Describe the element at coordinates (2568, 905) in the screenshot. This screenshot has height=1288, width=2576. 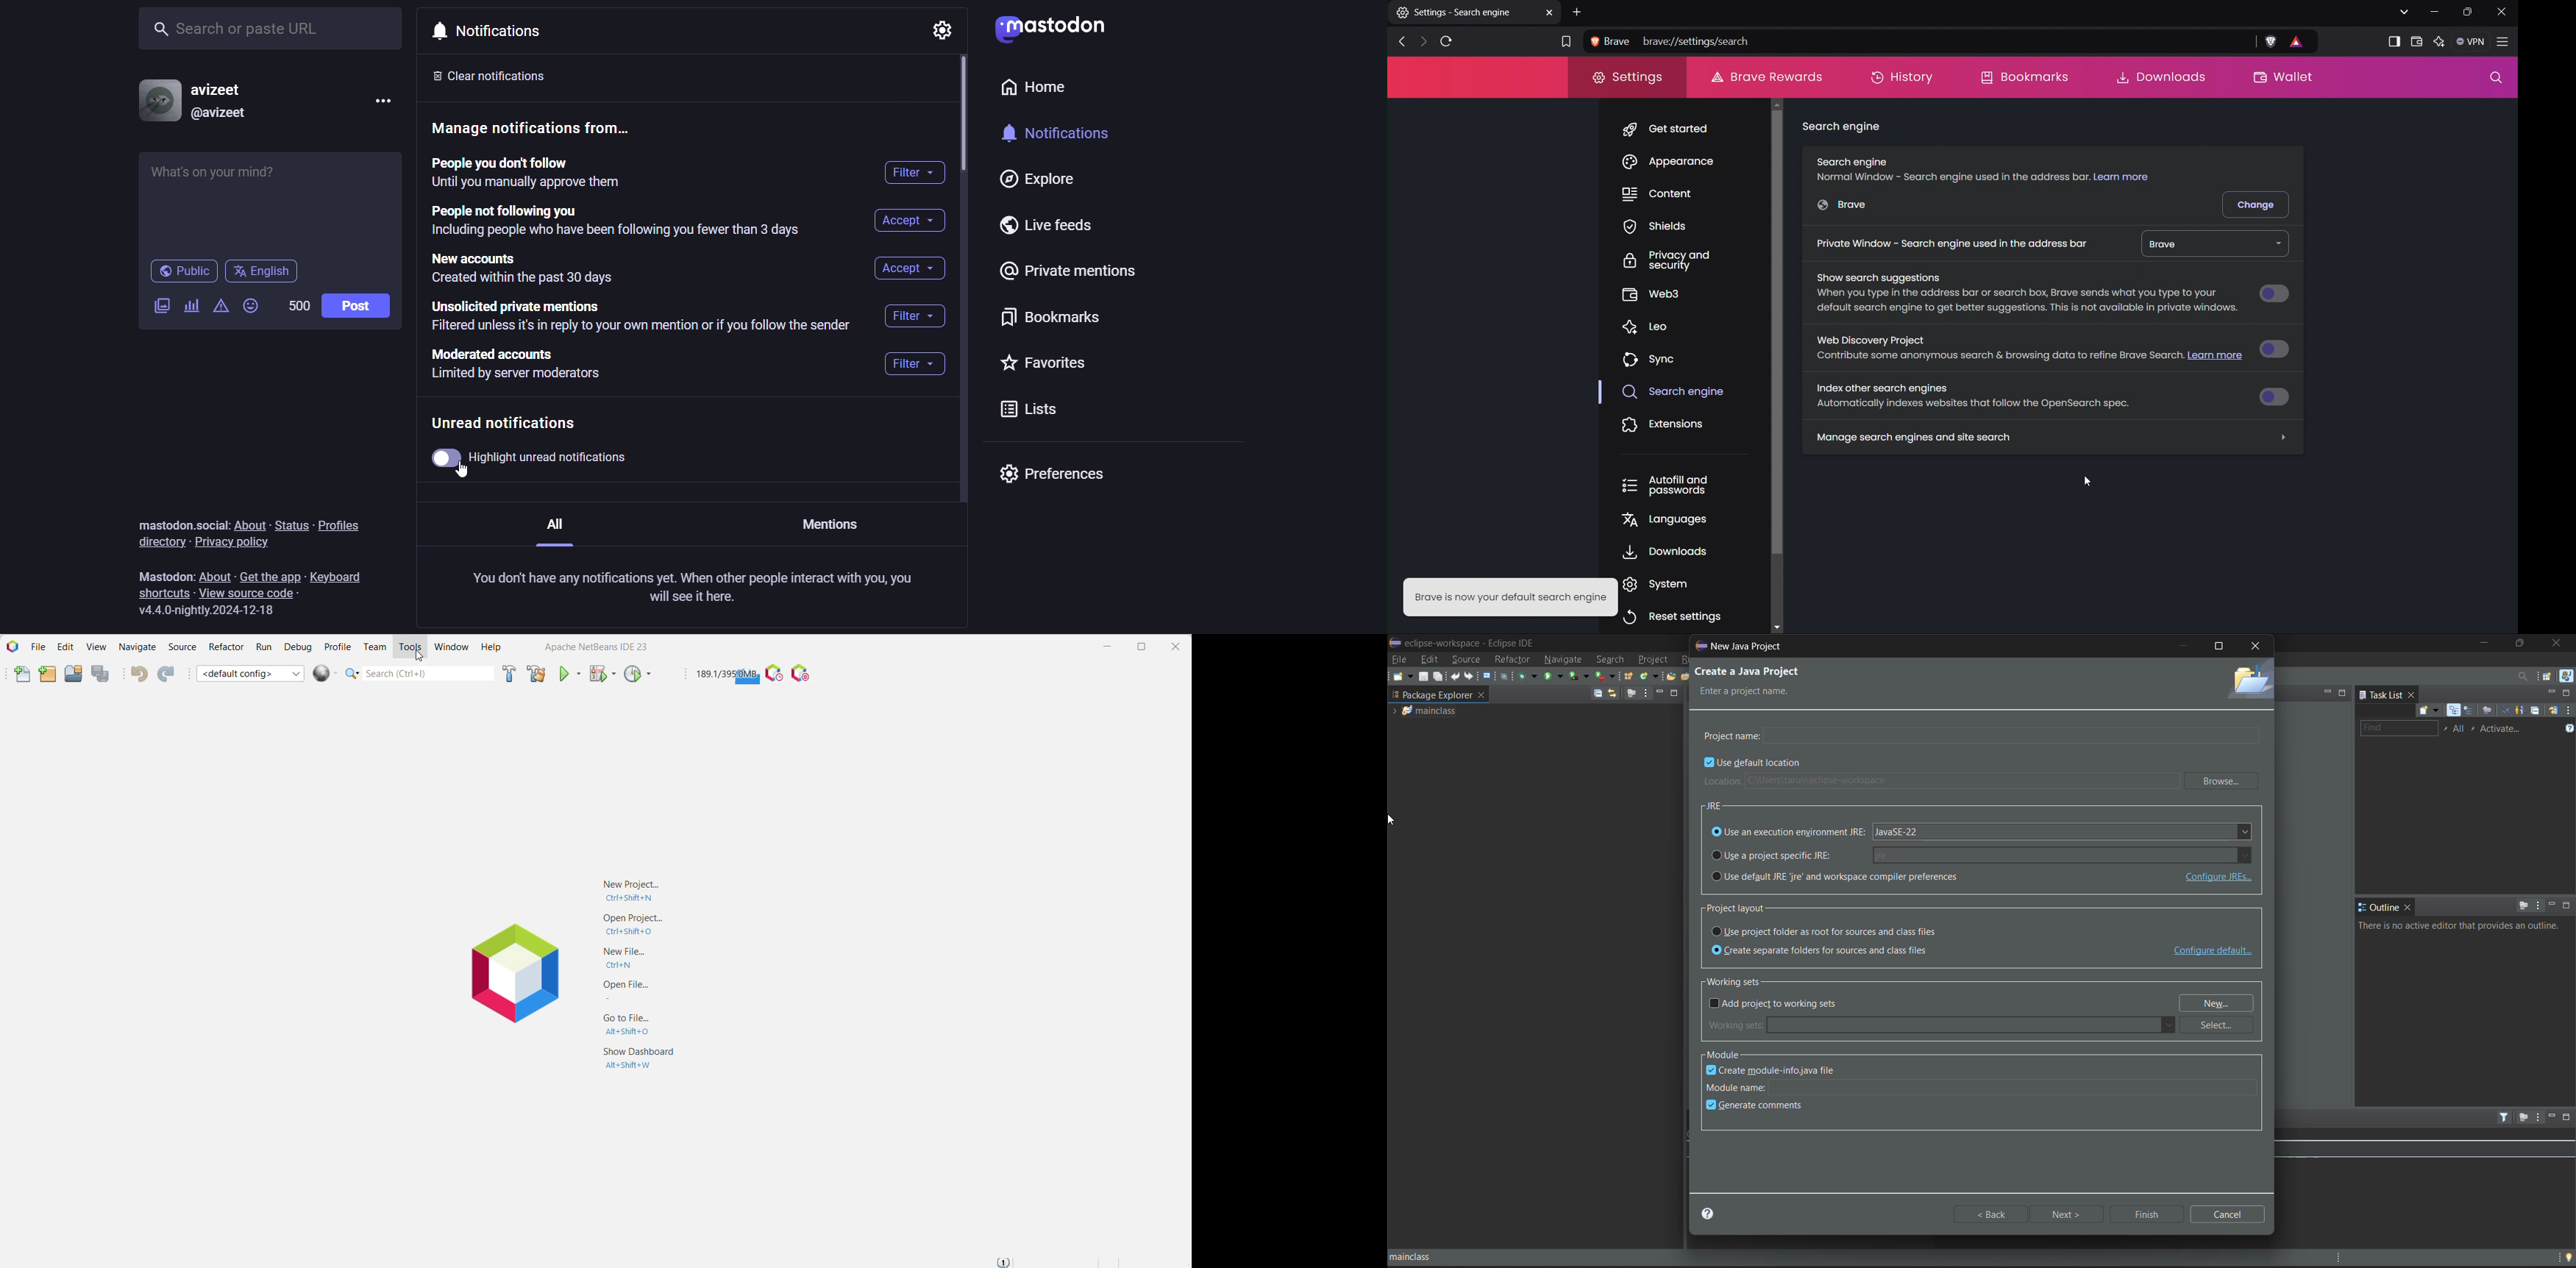
I see `maximize` at that location.